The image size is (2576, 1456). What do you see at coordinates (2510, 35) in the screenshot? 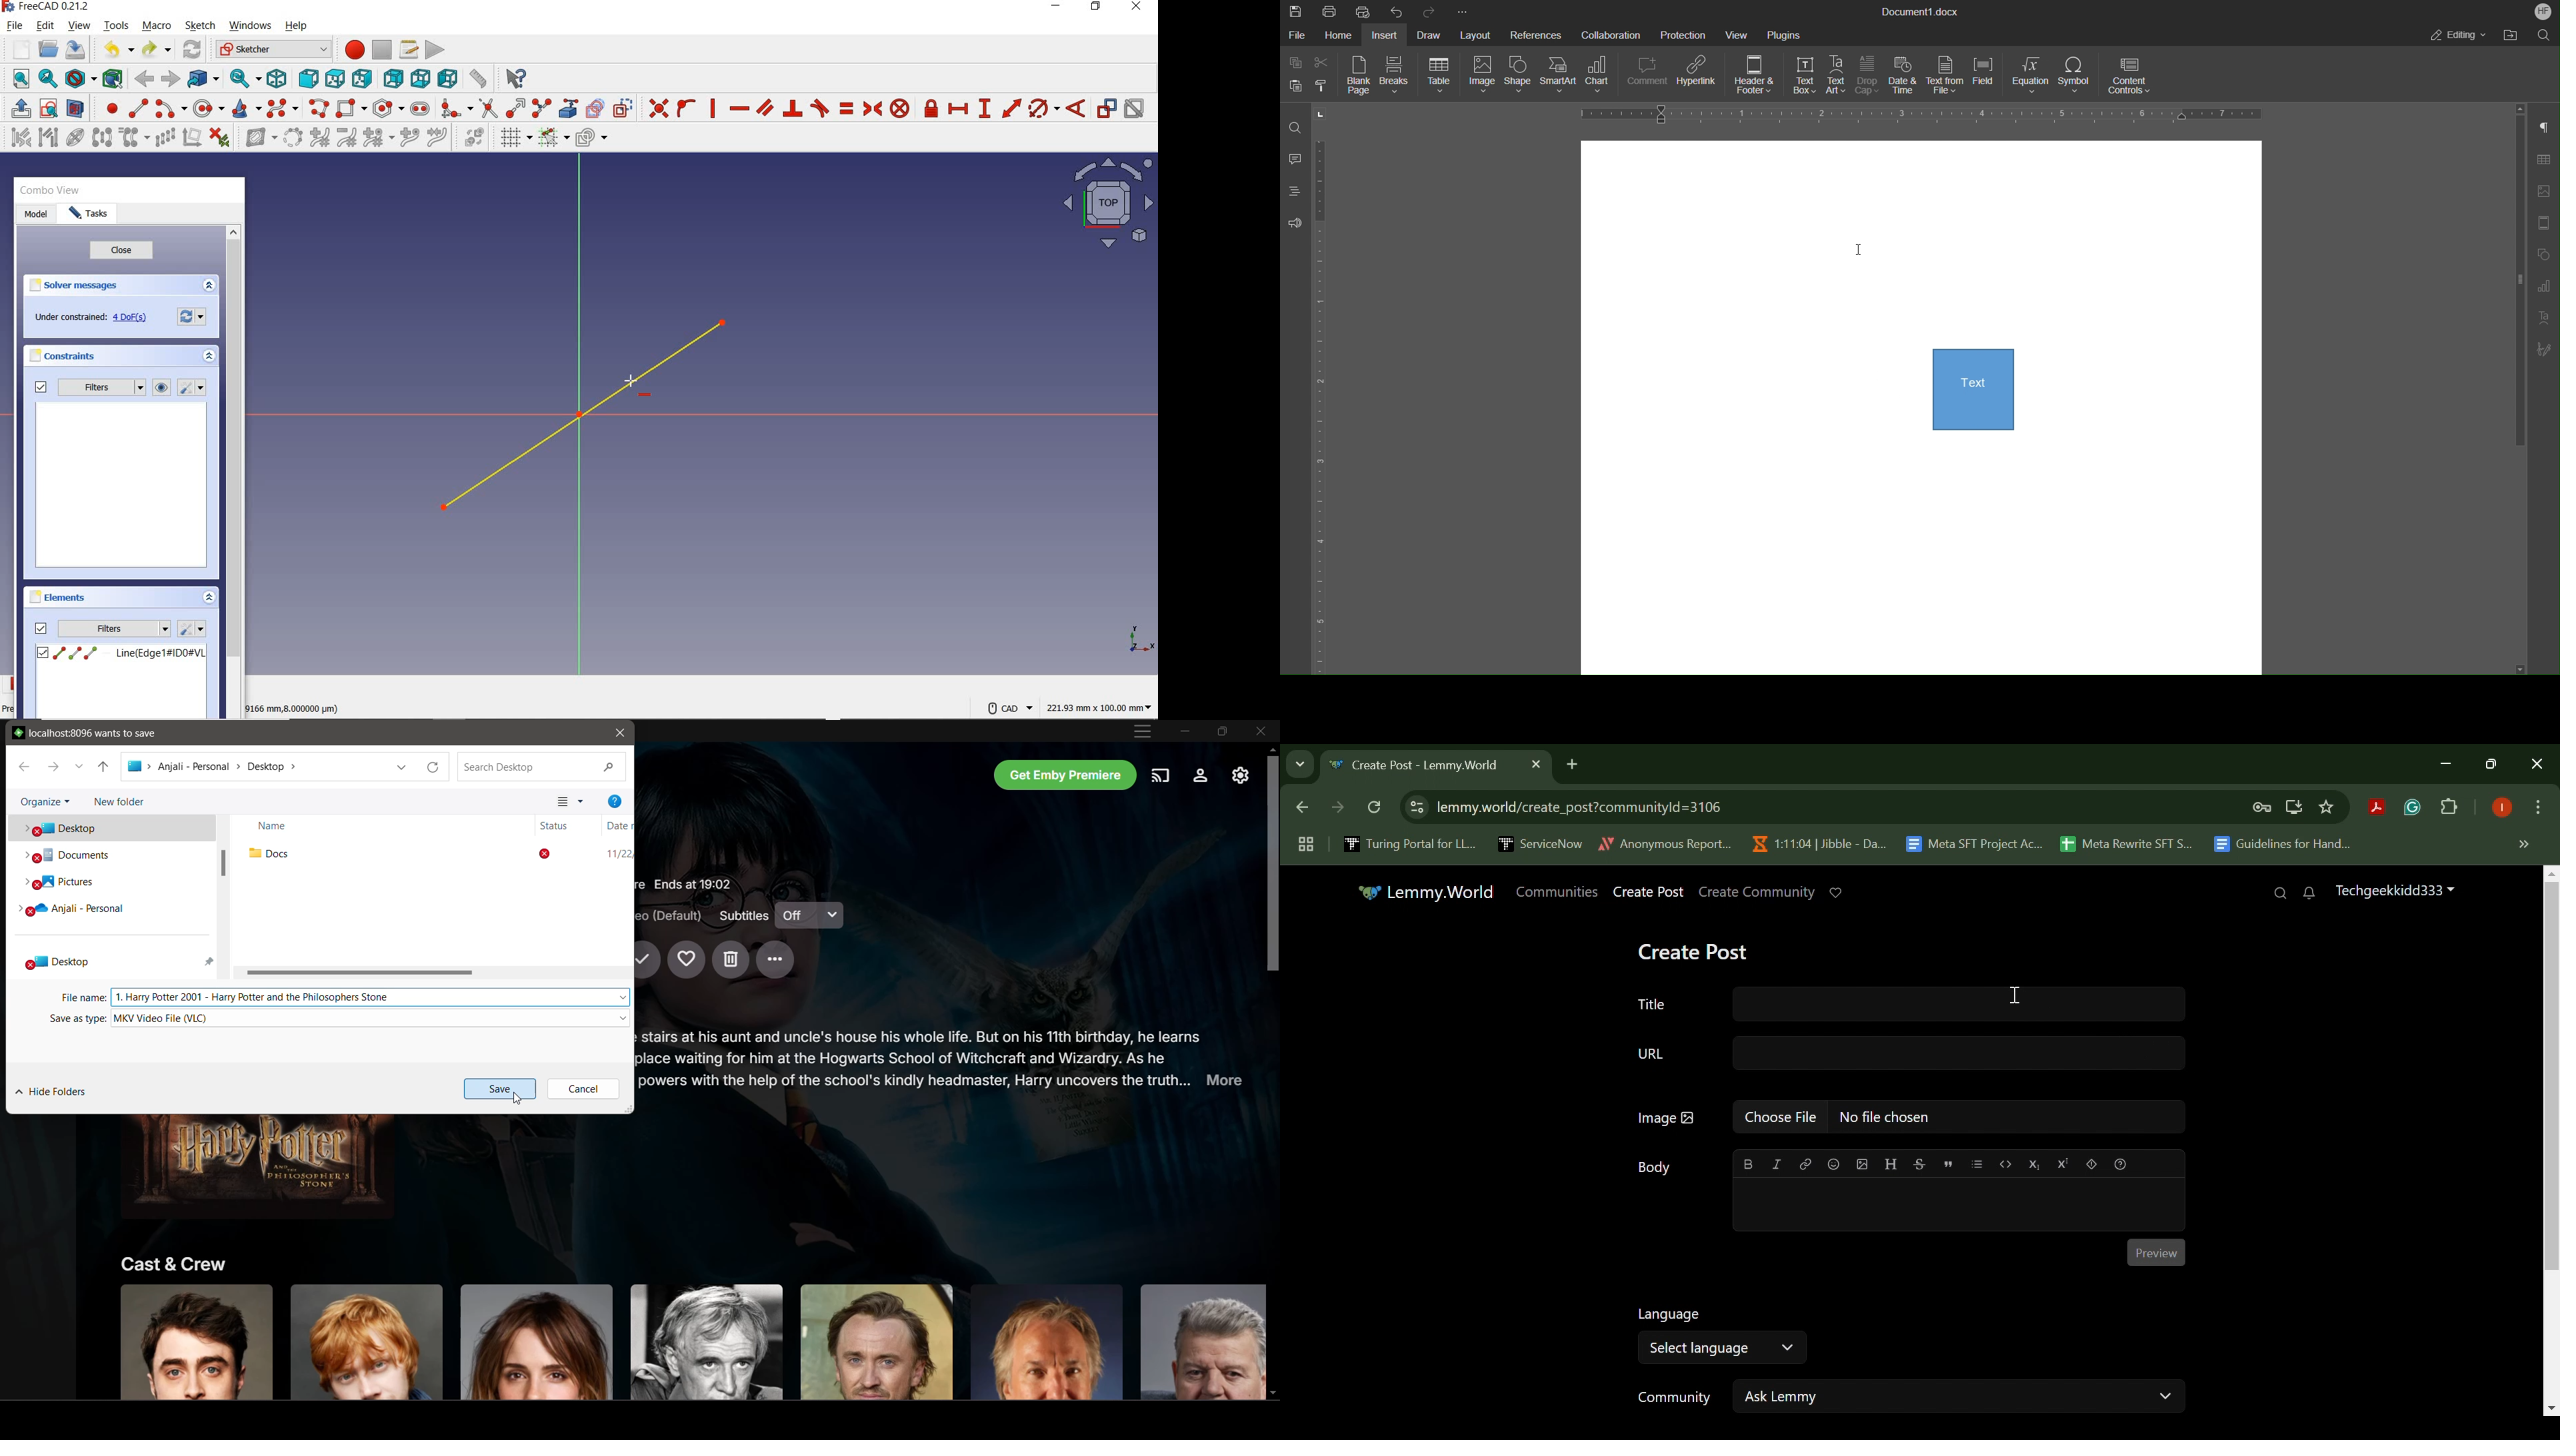
I see `Open File Location` at bounding box center [2510, 35].